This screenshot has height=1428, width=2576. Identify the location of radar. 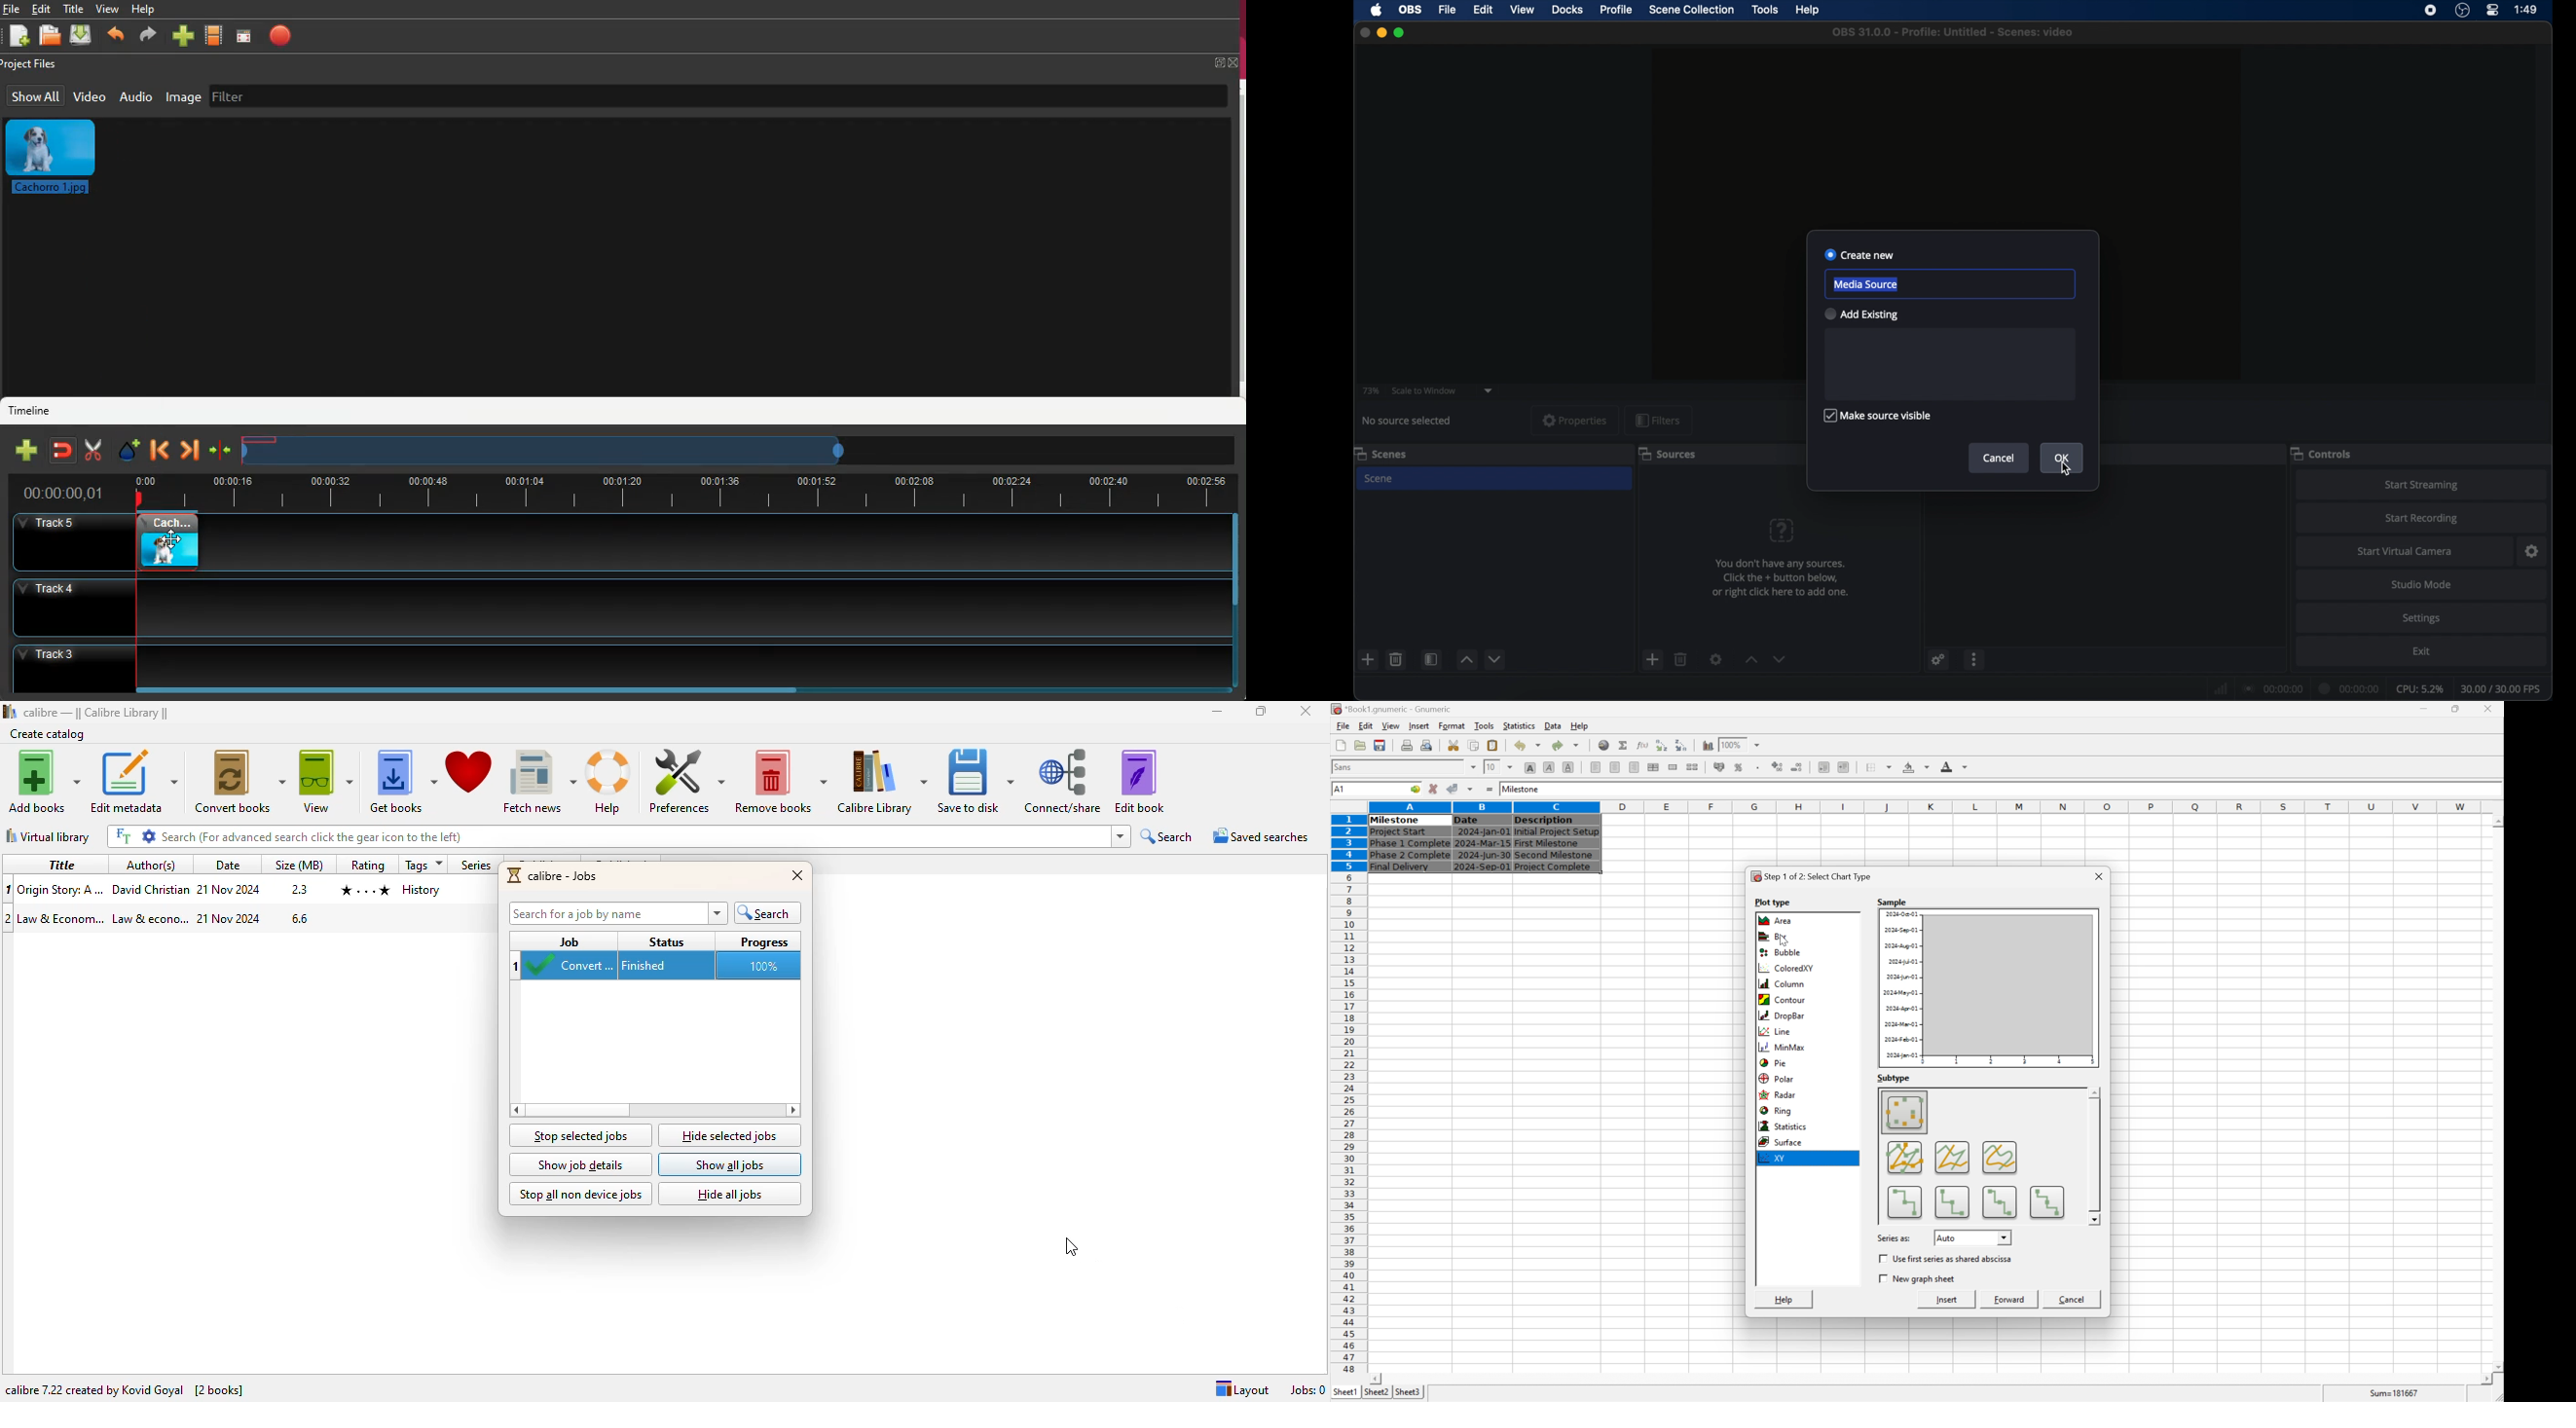
(1780, 1096).